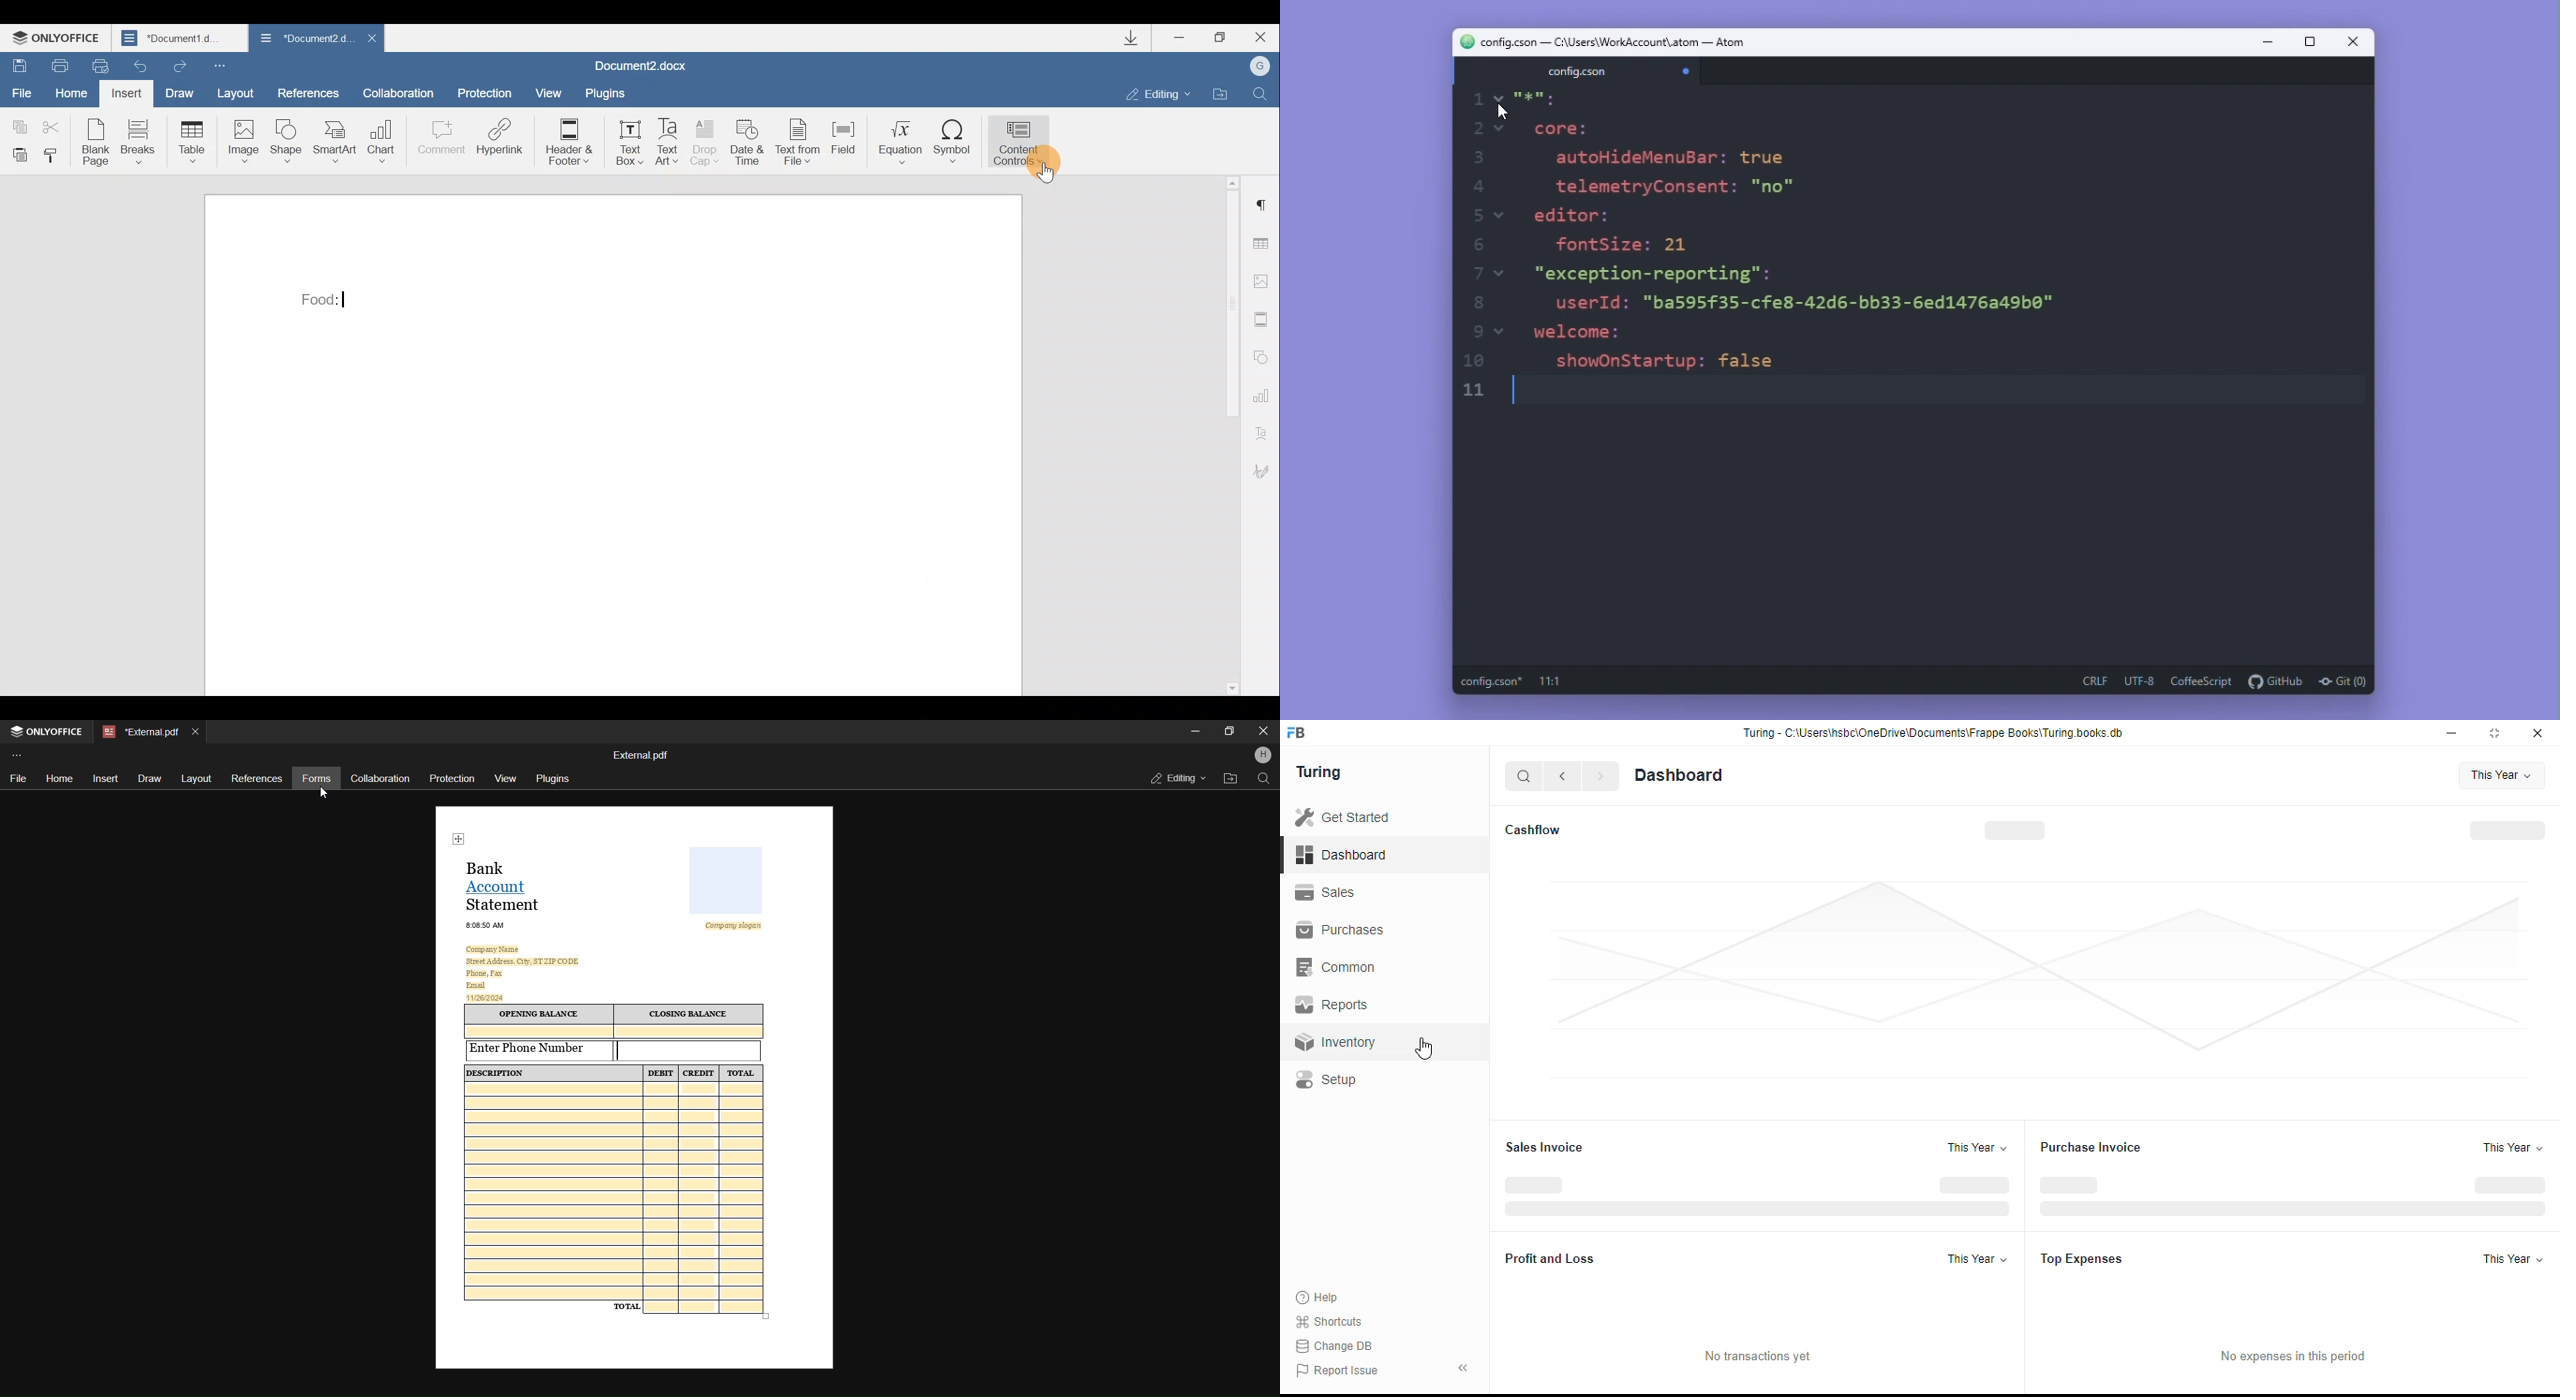 The image size is (2576, 1400). Describe the element at coordinates (52, 158) in the screenshot. I see `Copy style` at that location.